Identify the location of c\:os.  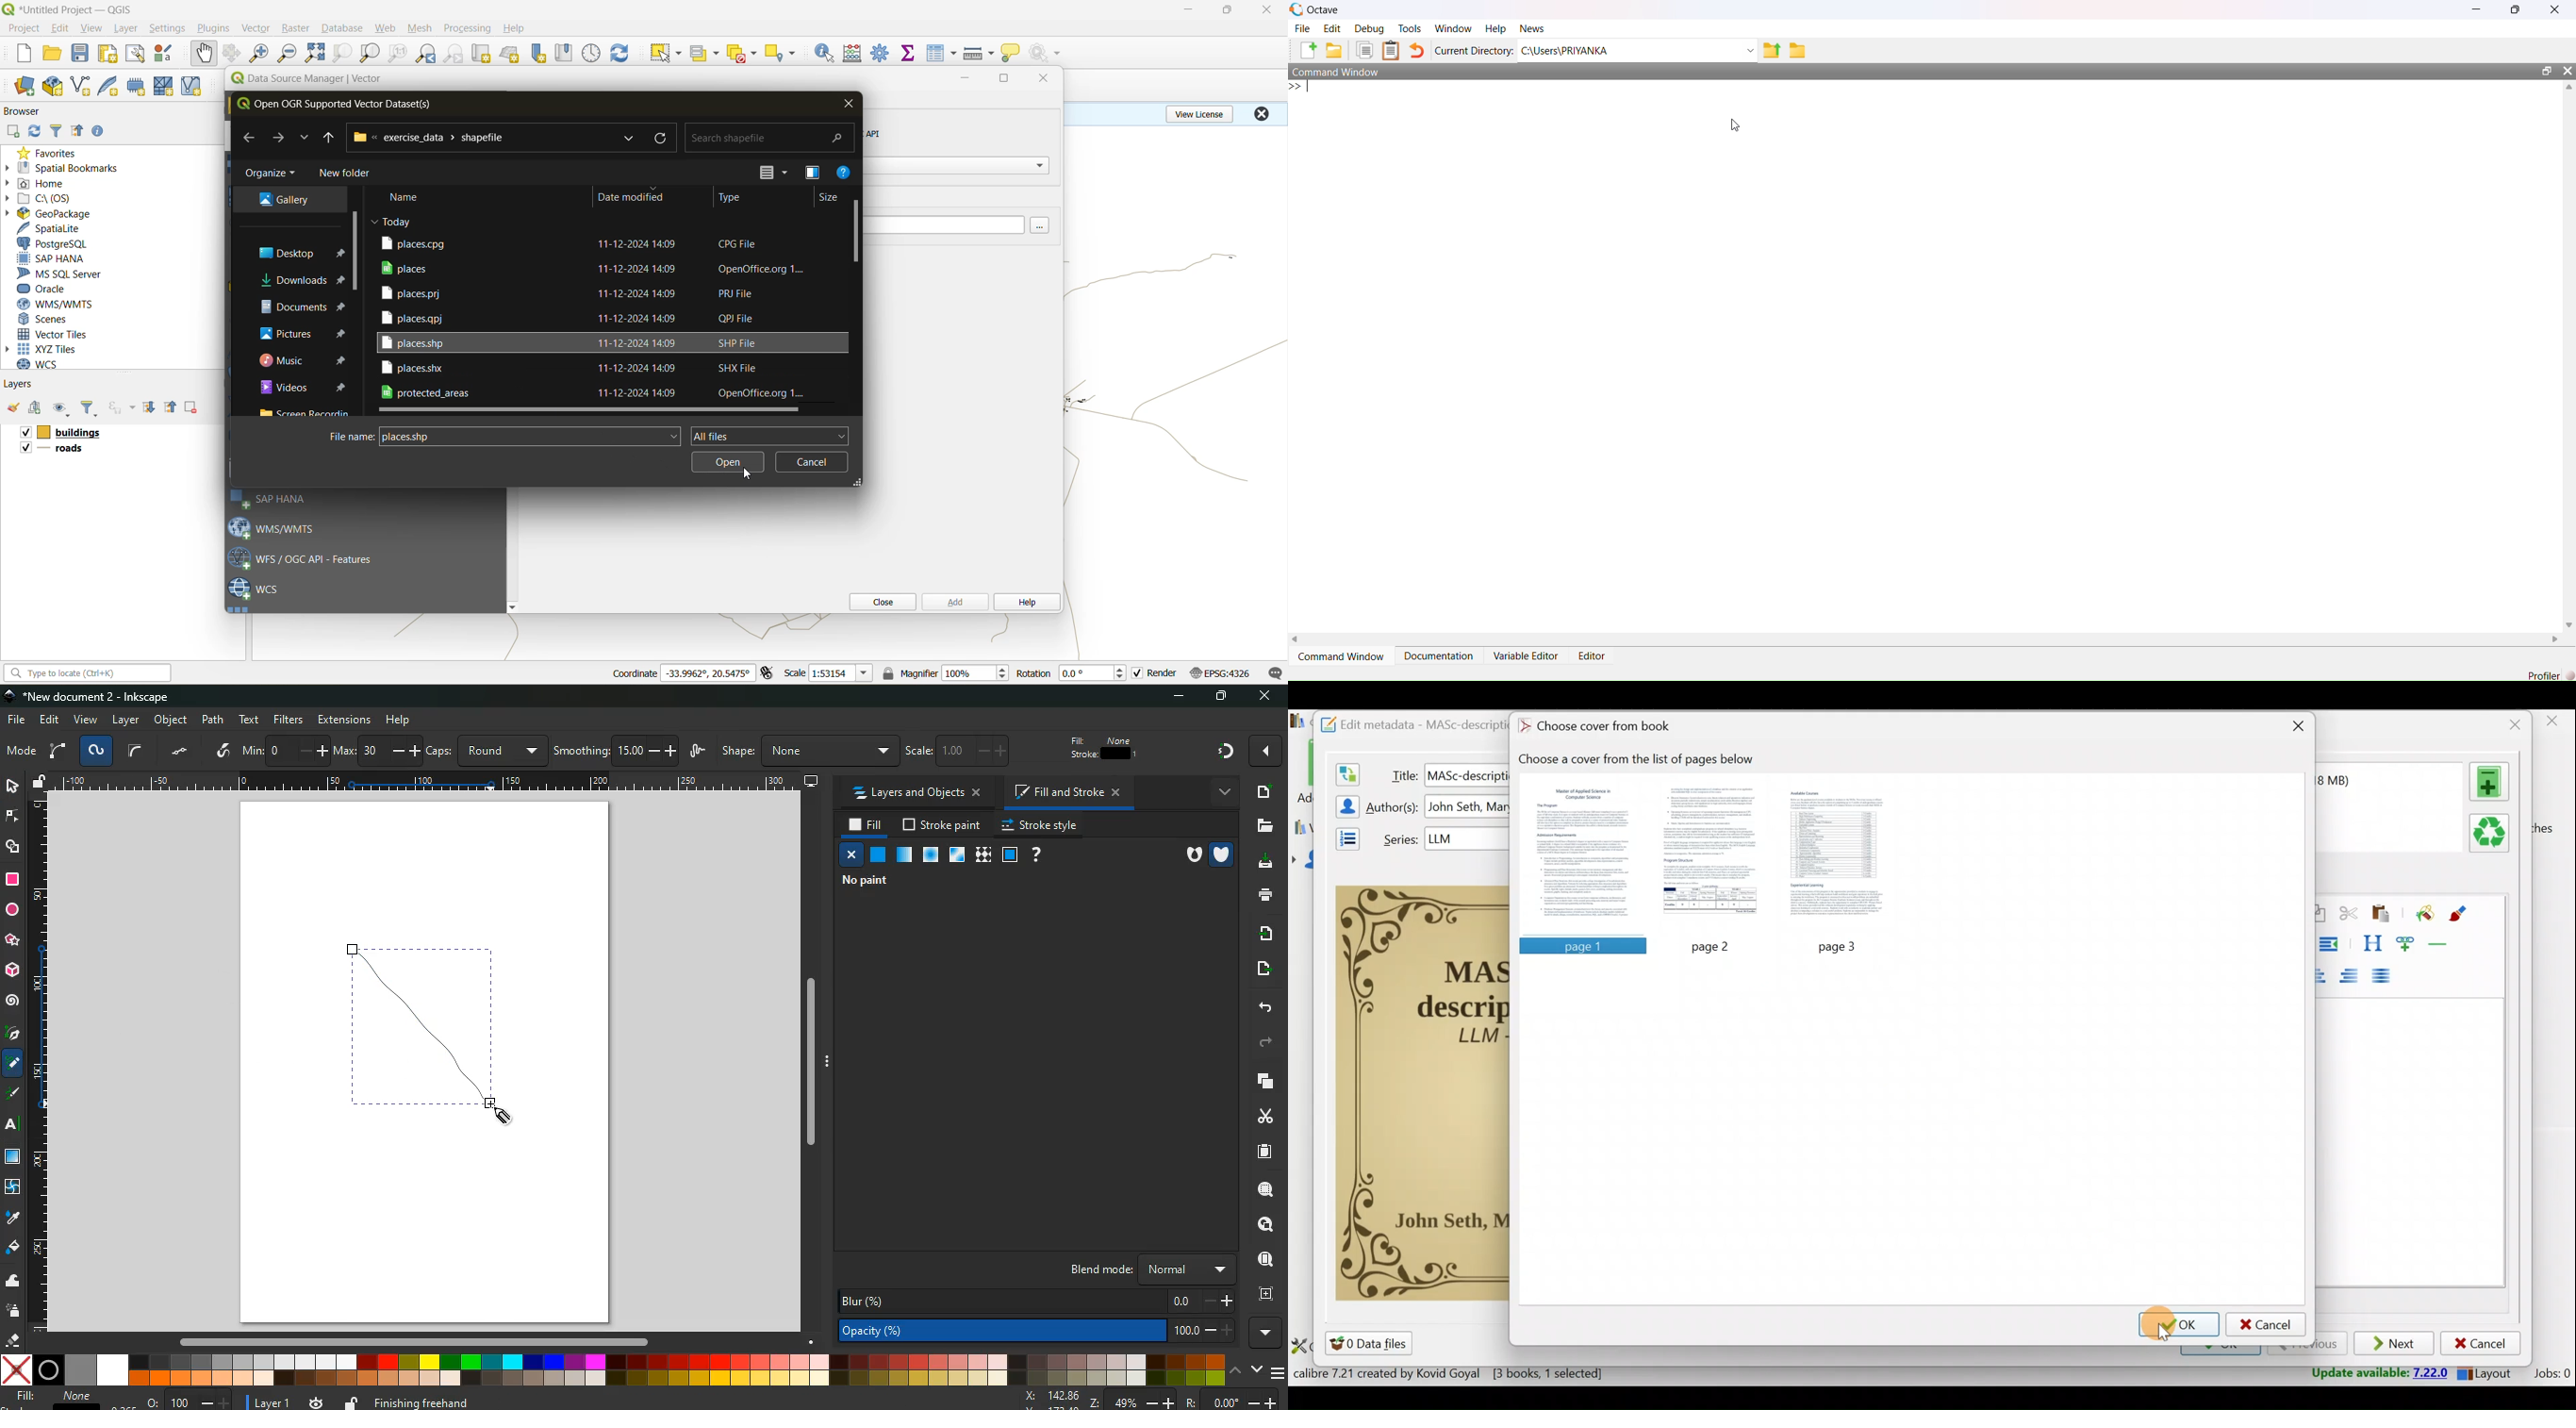
(44, 199).